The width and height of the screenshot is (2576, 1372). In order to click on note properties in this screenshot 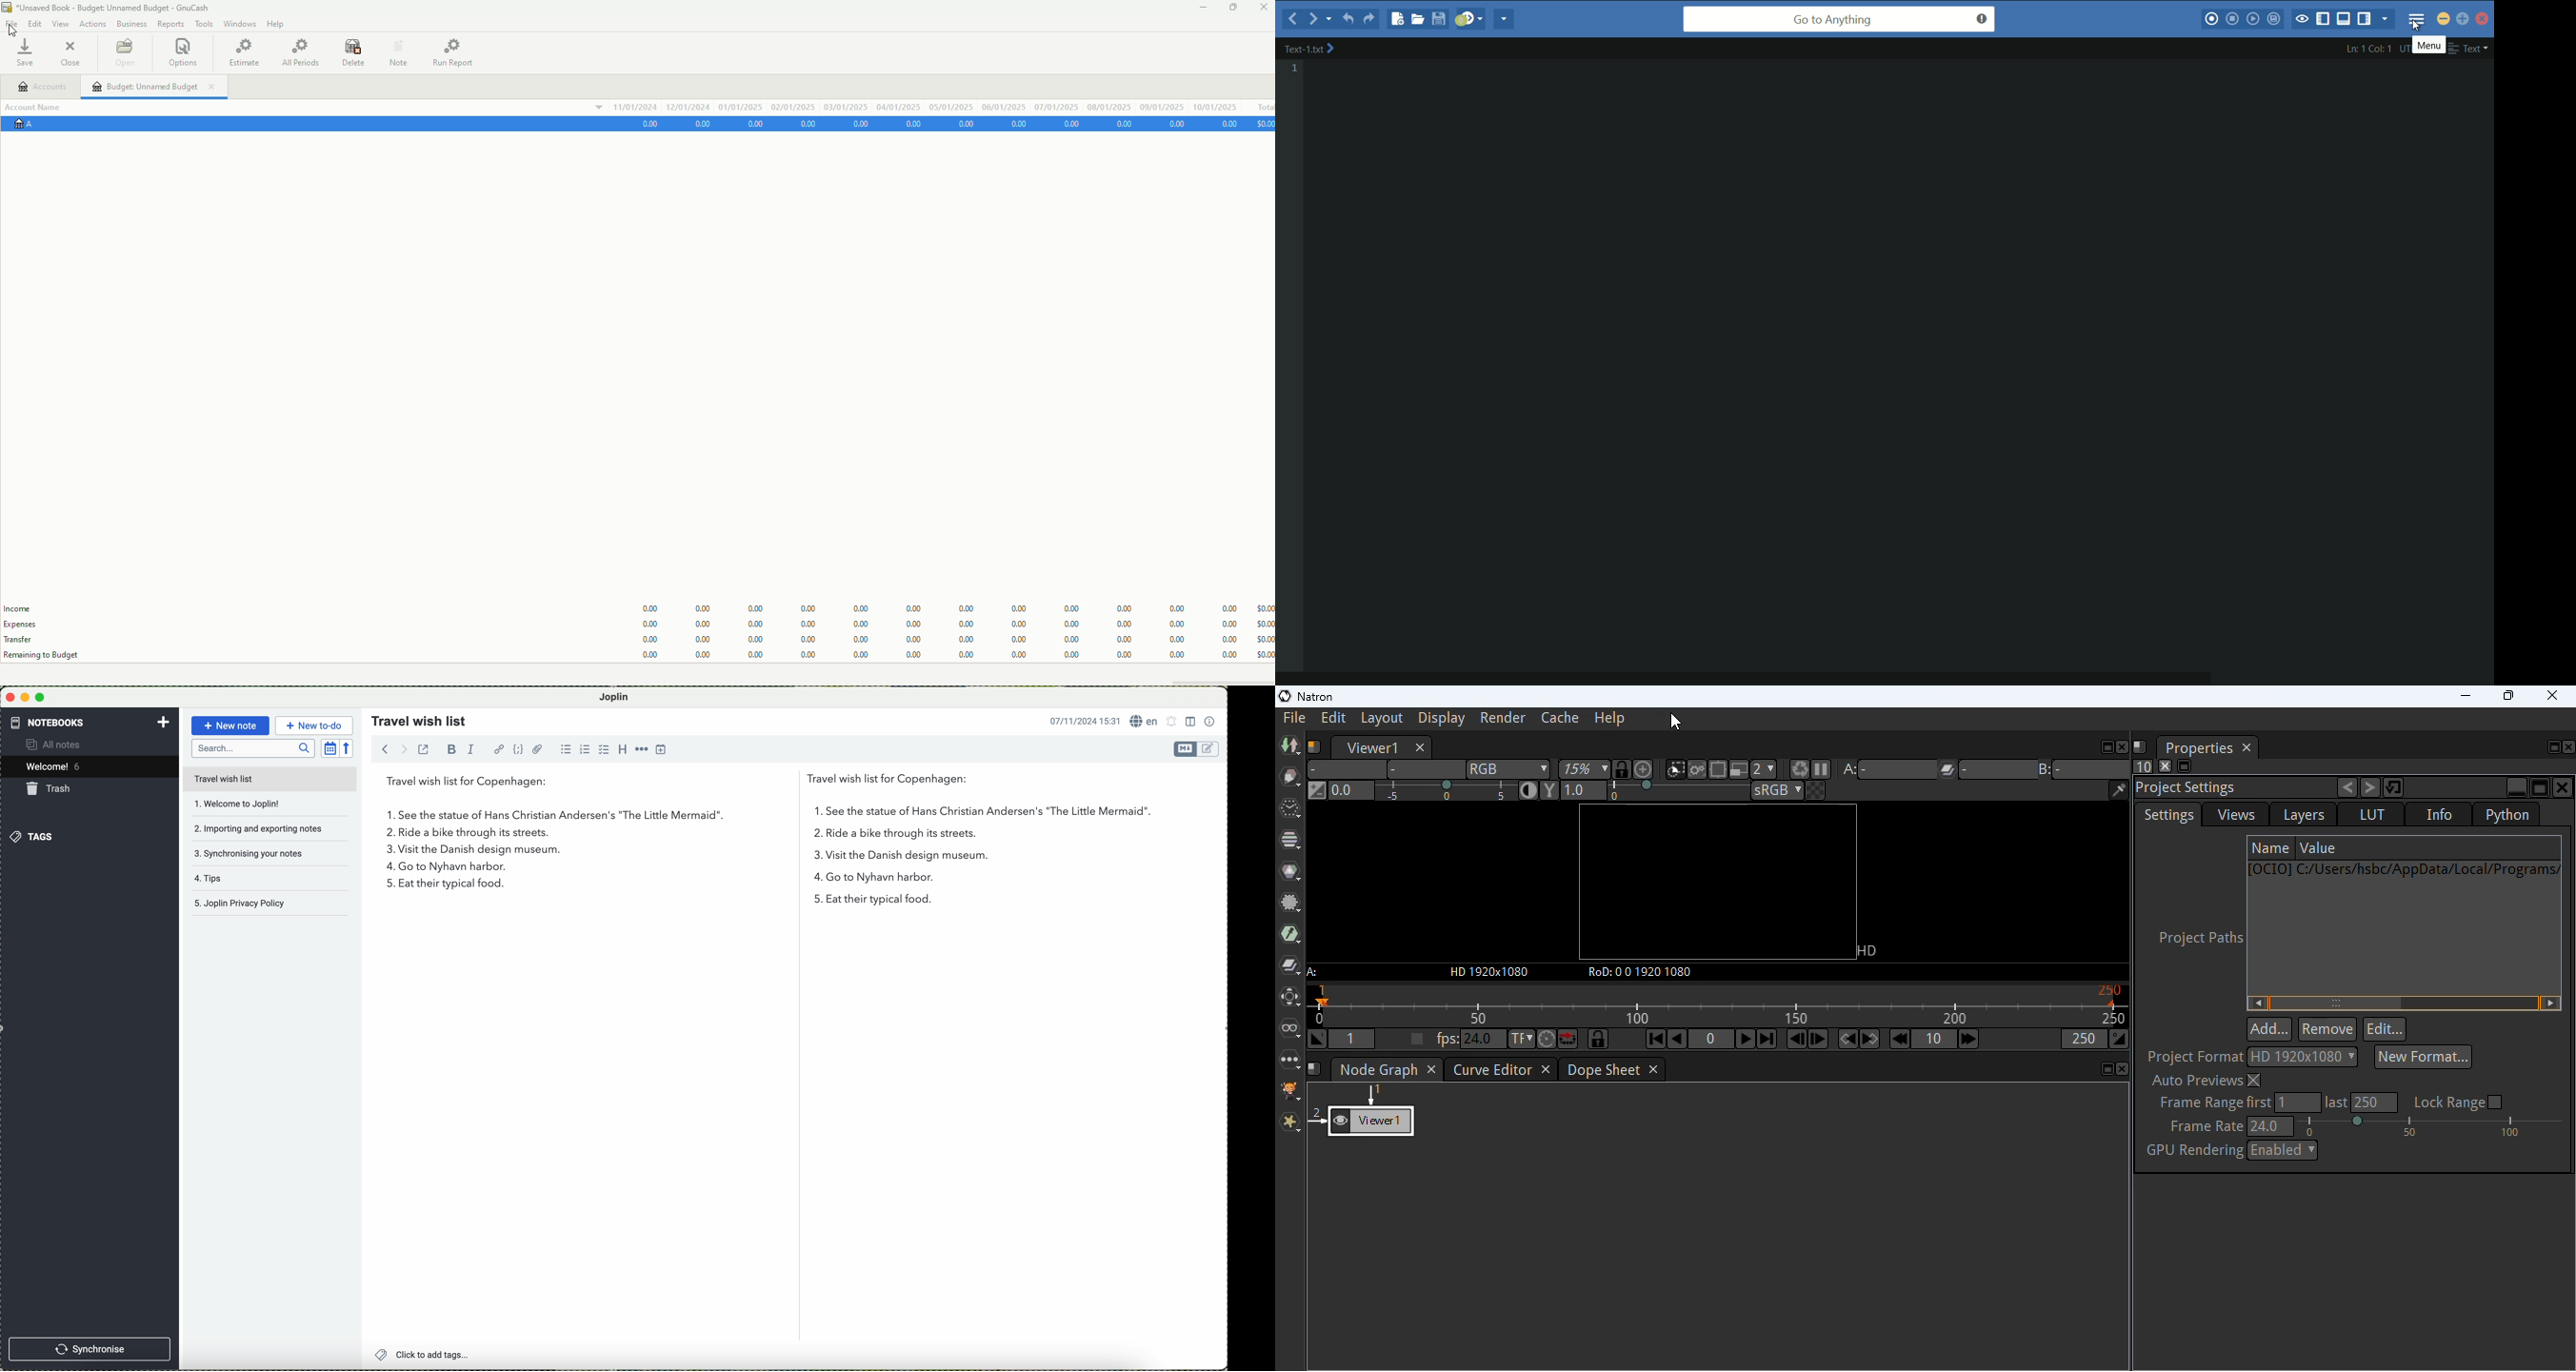, I will do `click(1210, 721)`.